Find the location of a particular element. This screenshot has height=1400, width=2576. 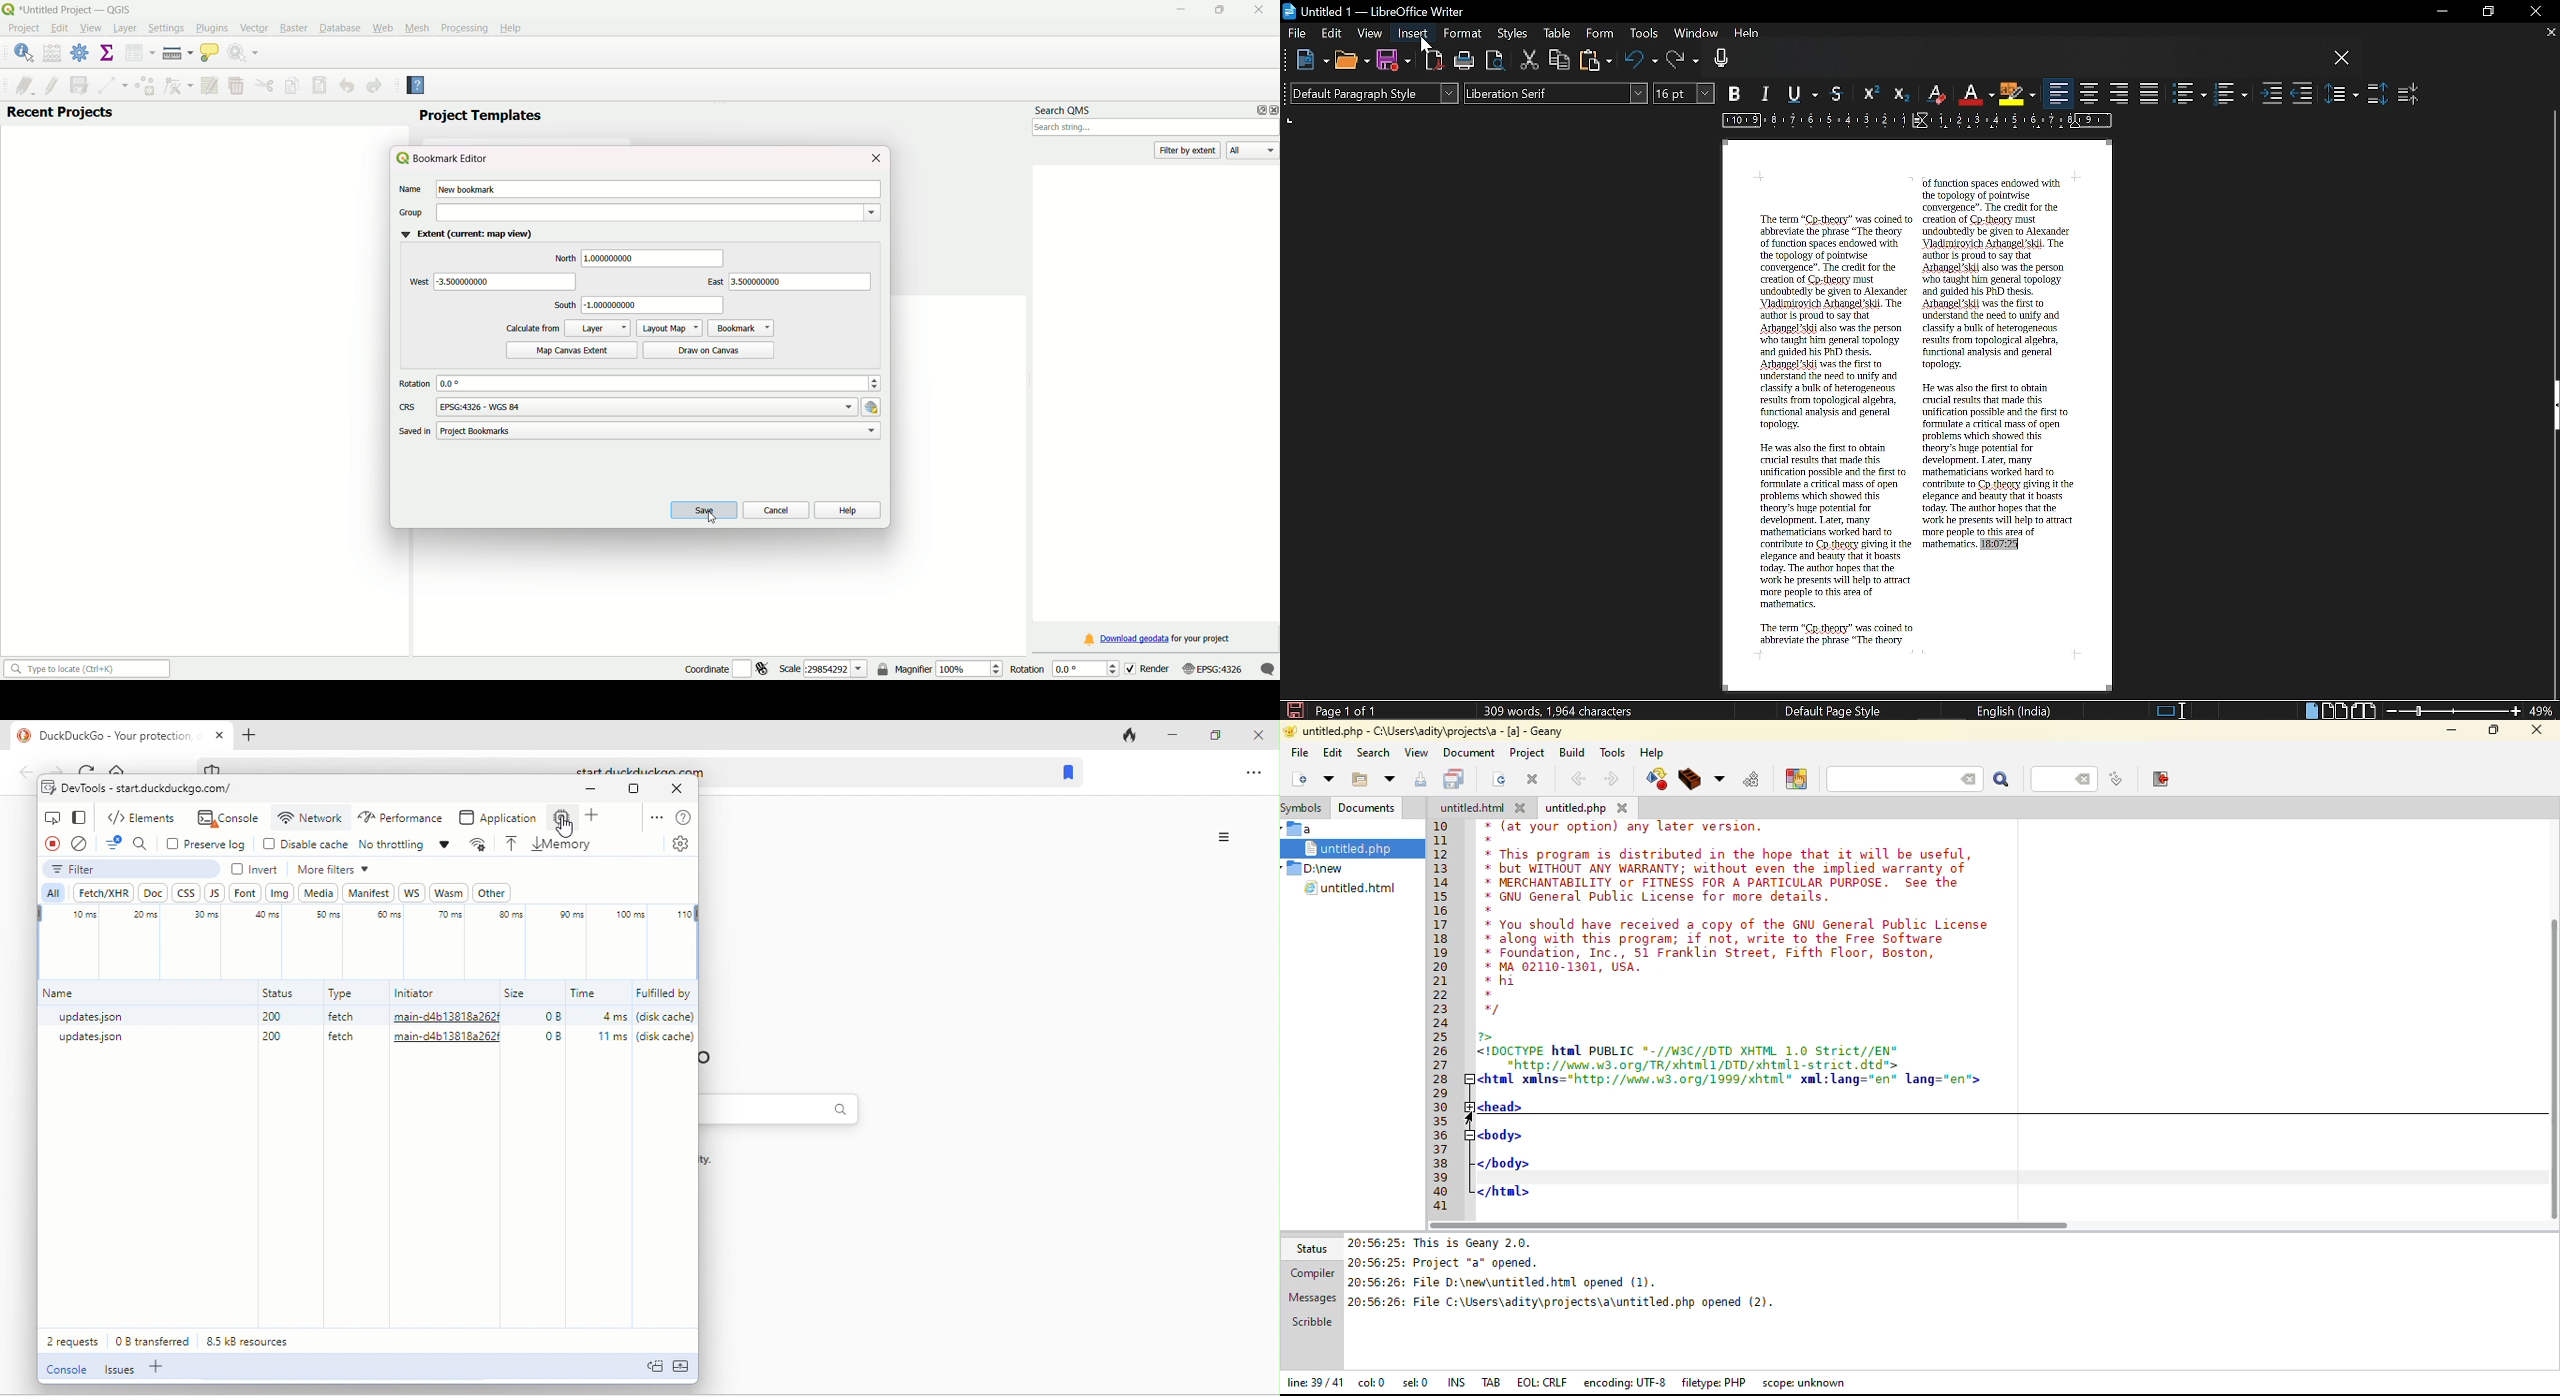

paste feature is located at coordinates (320, 85).